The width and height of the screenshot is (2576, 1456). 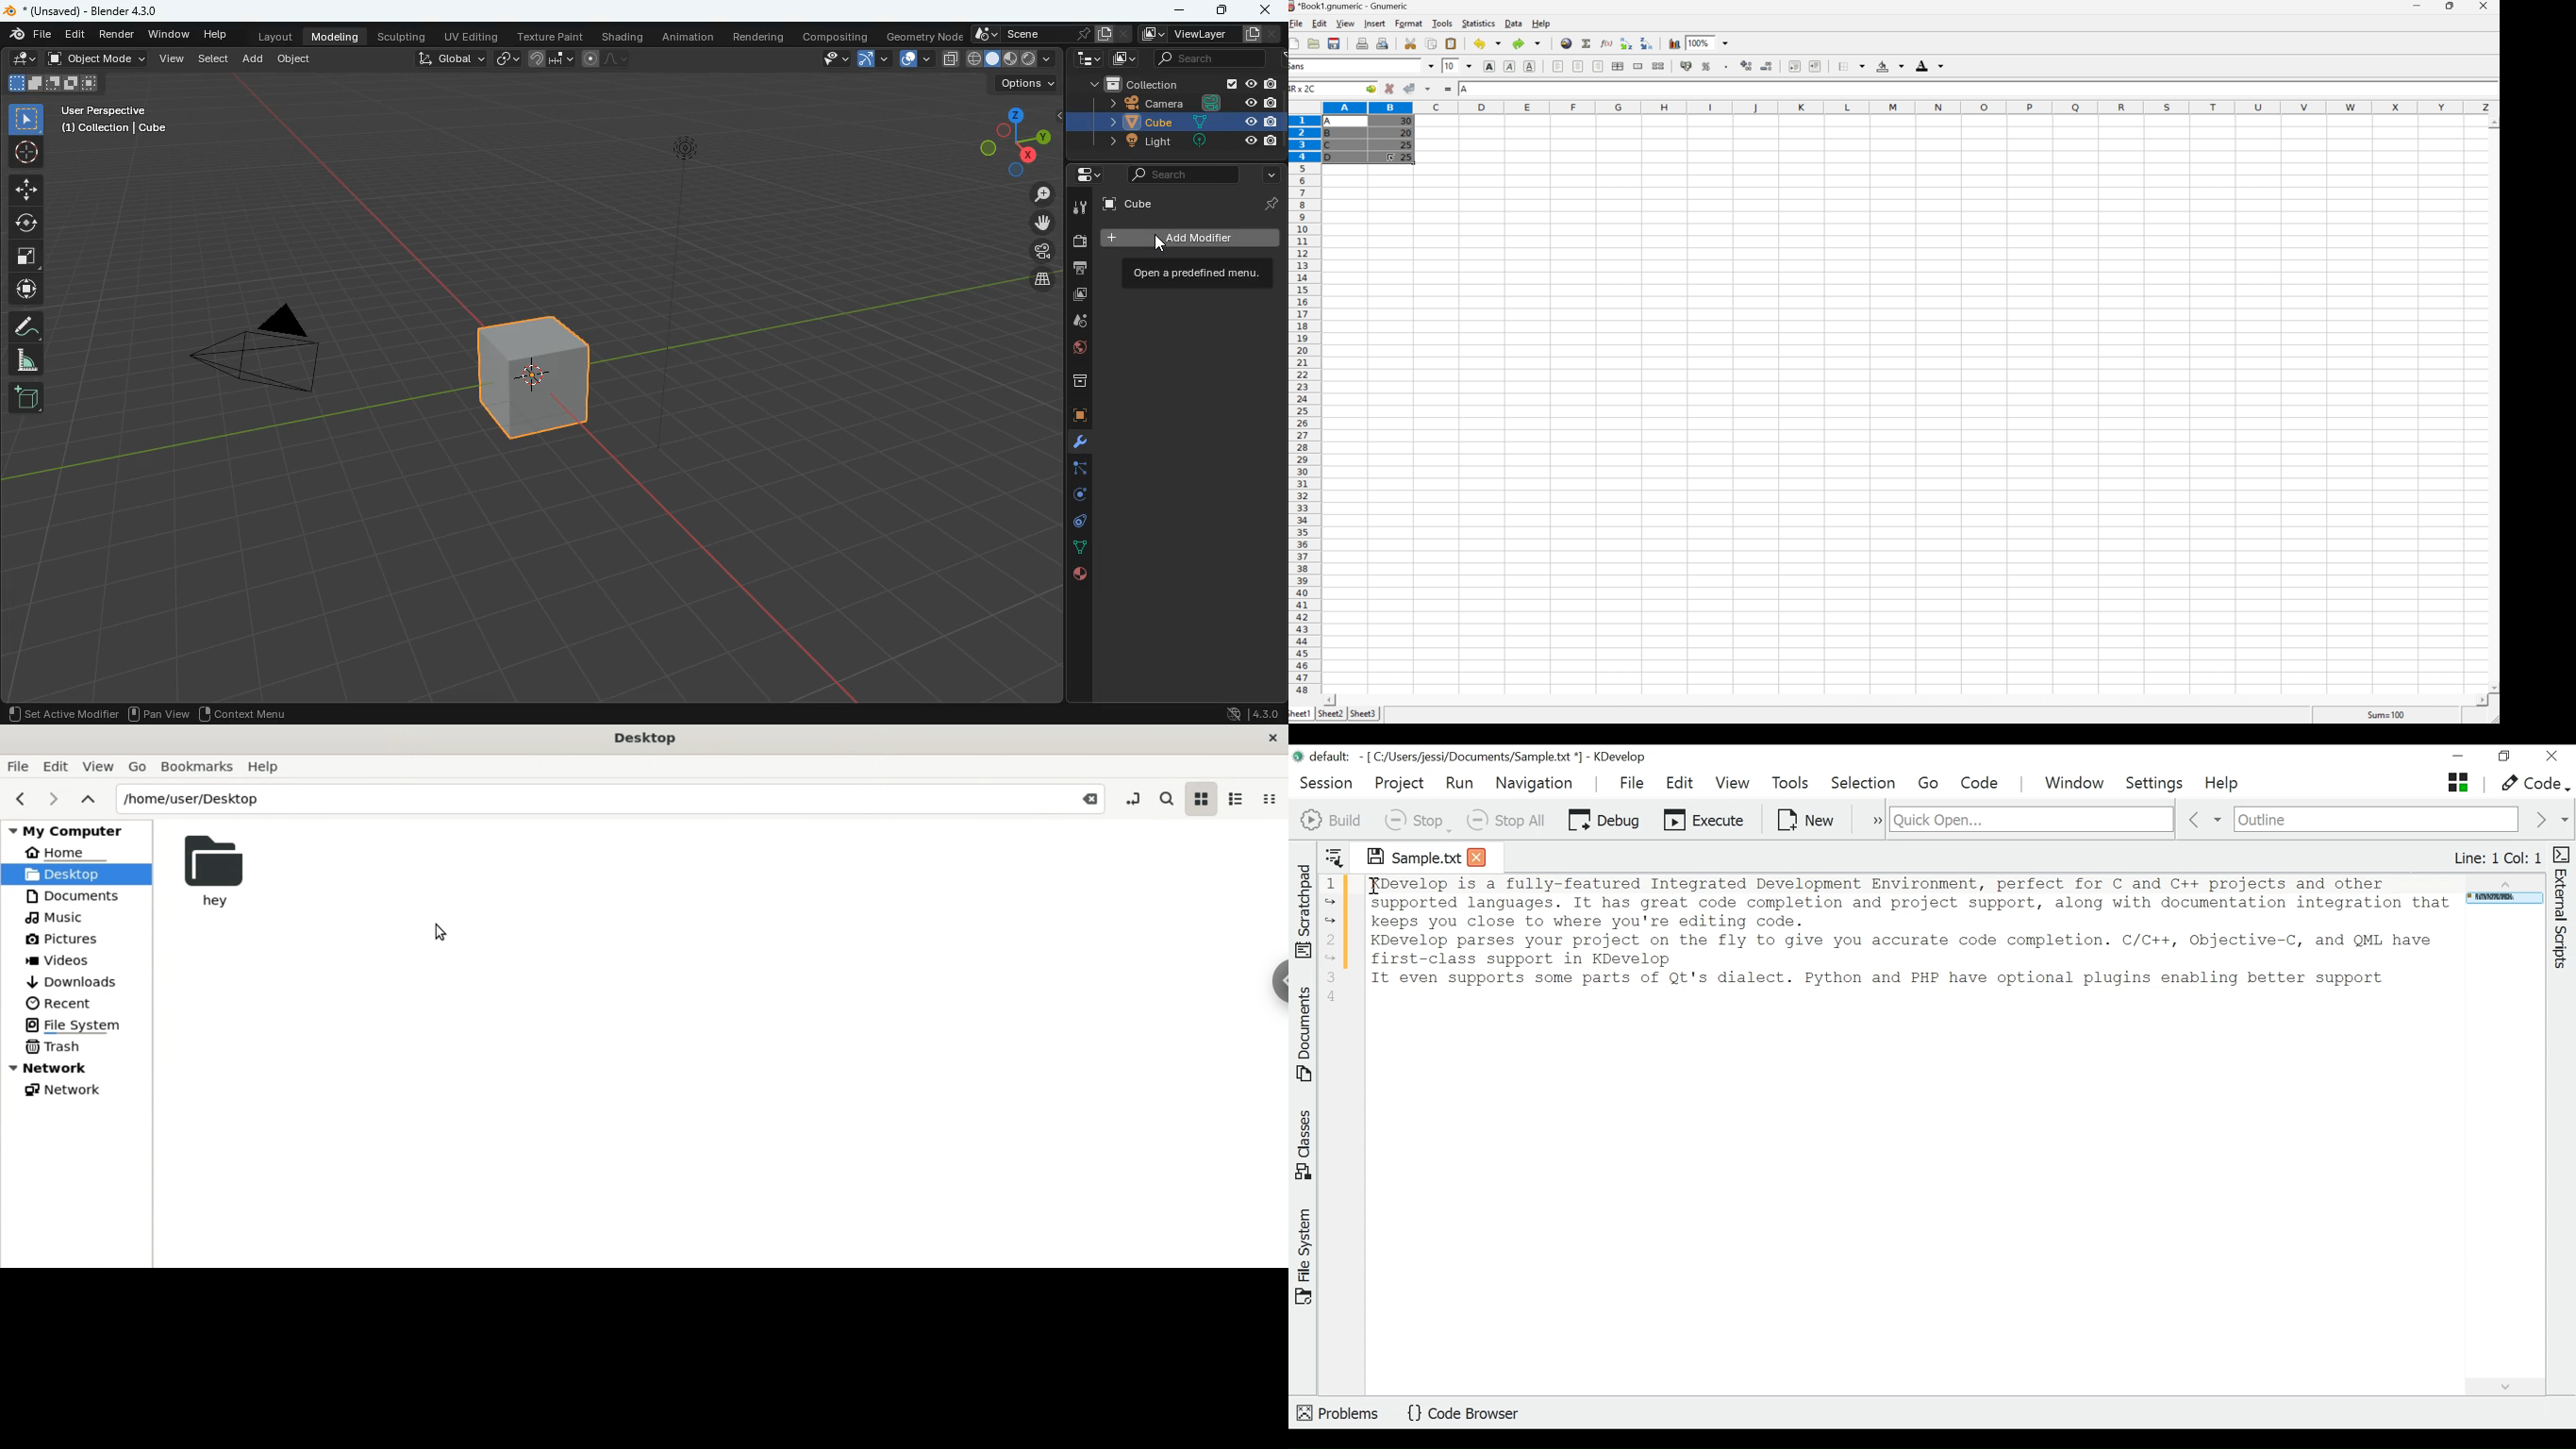 What do you see at coordinates (2418, 5) in the screenshot?
I see `Minimize` at bounding box center [2418, 5].